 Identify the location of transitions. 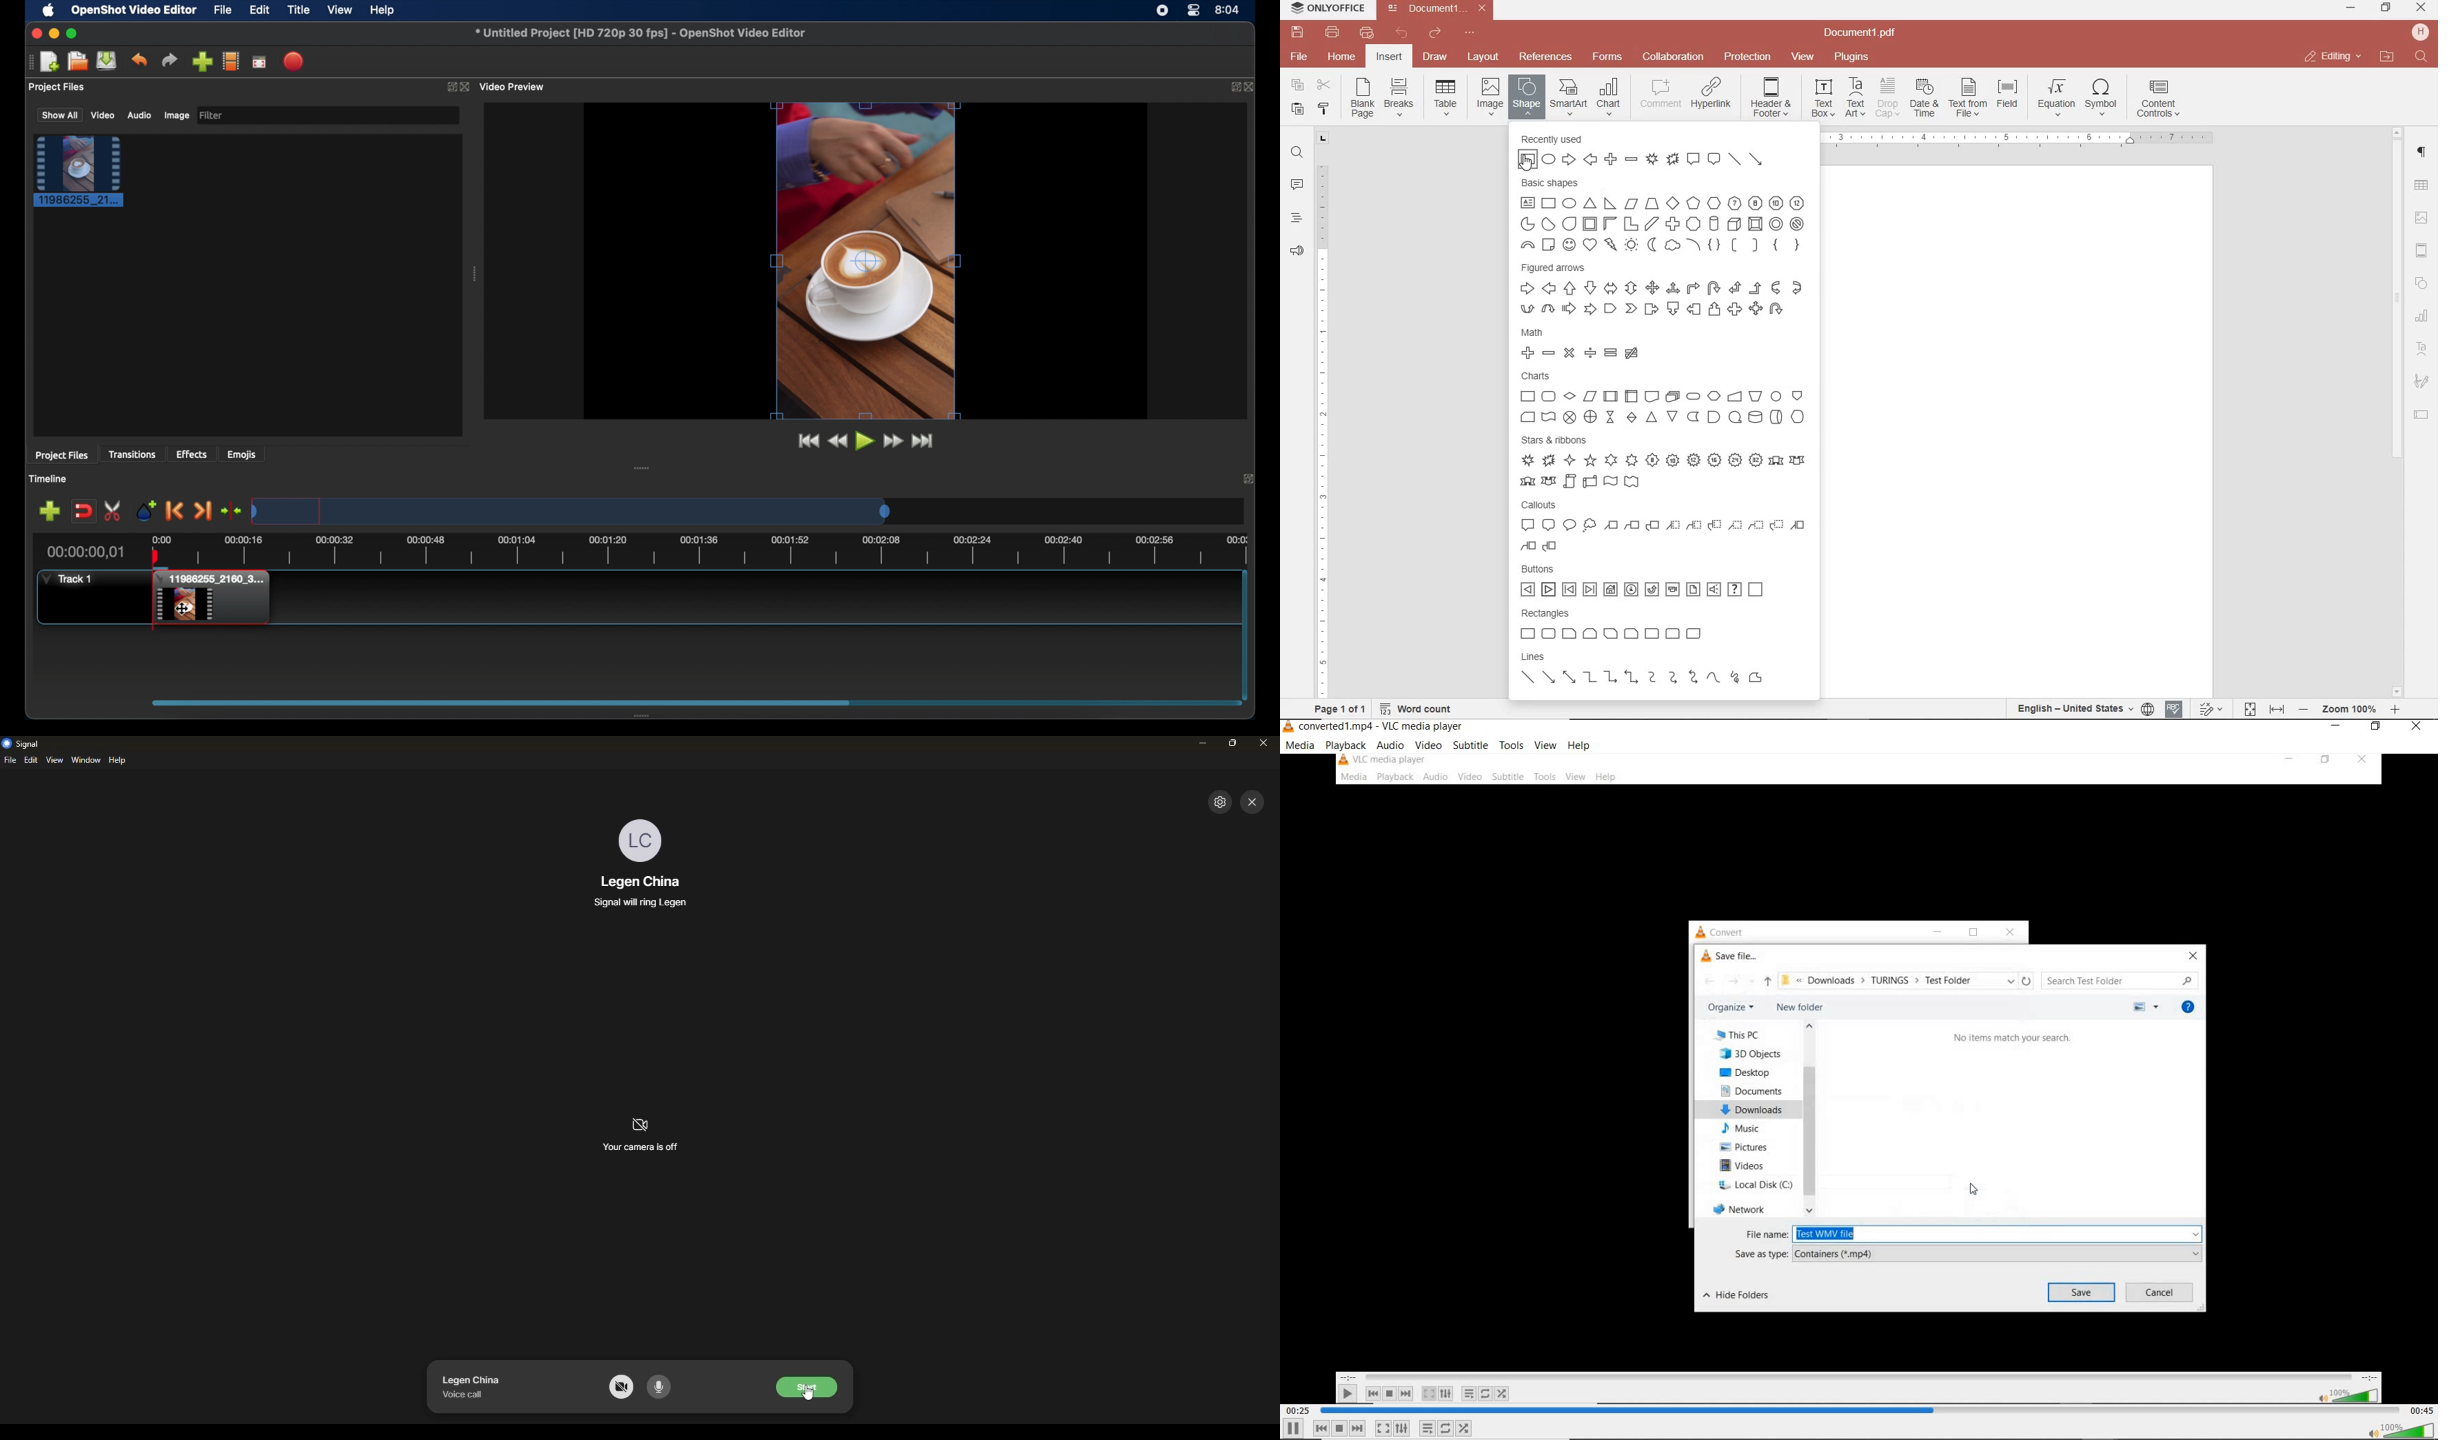
(132, 455).